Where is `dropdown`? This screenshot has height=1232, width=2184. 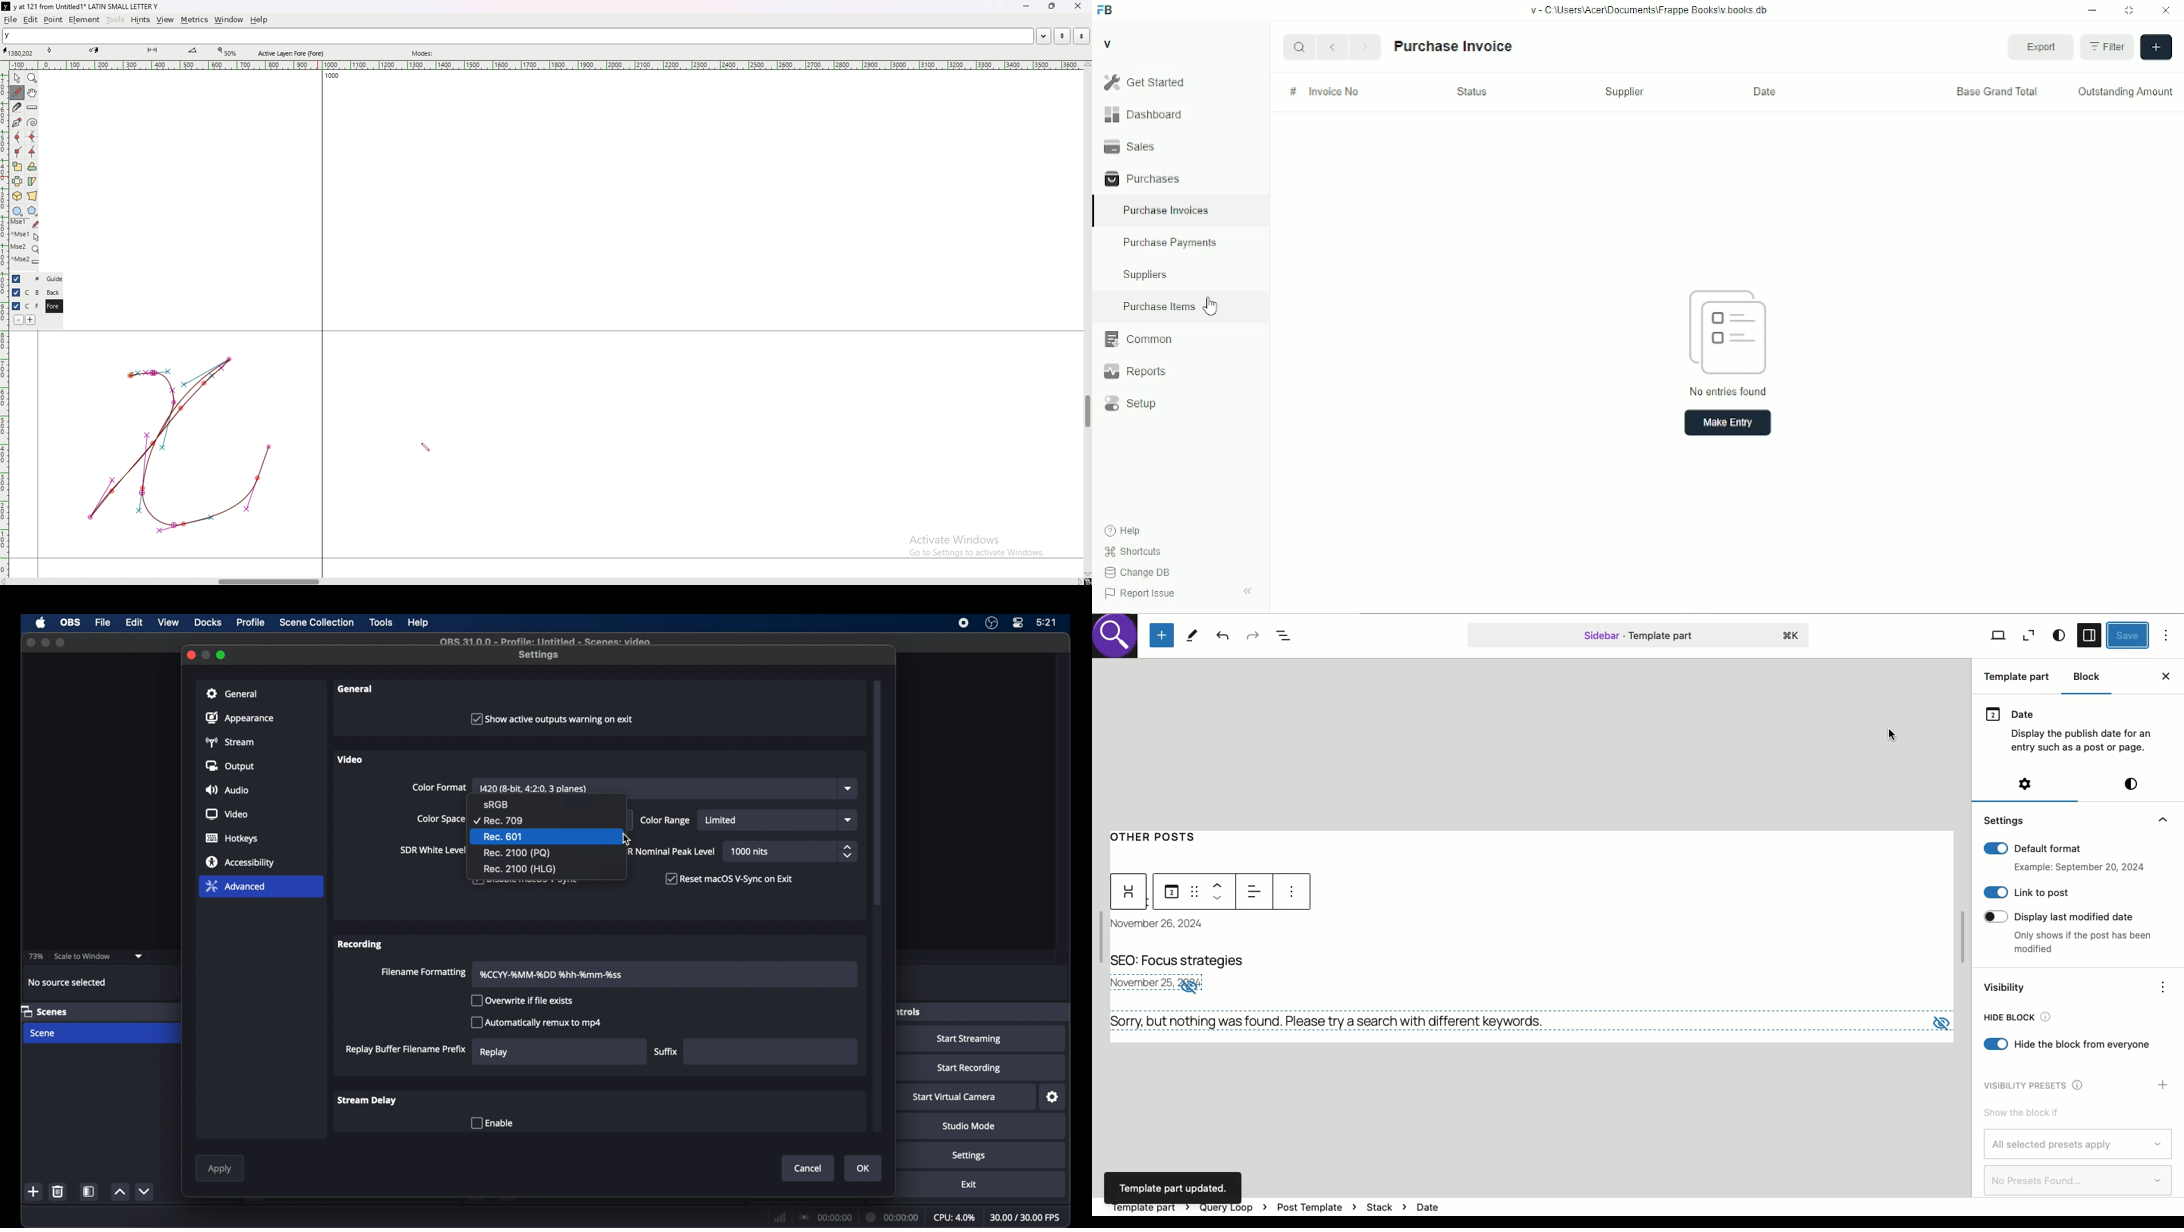 dropdown is located at coordinates (848, 820).